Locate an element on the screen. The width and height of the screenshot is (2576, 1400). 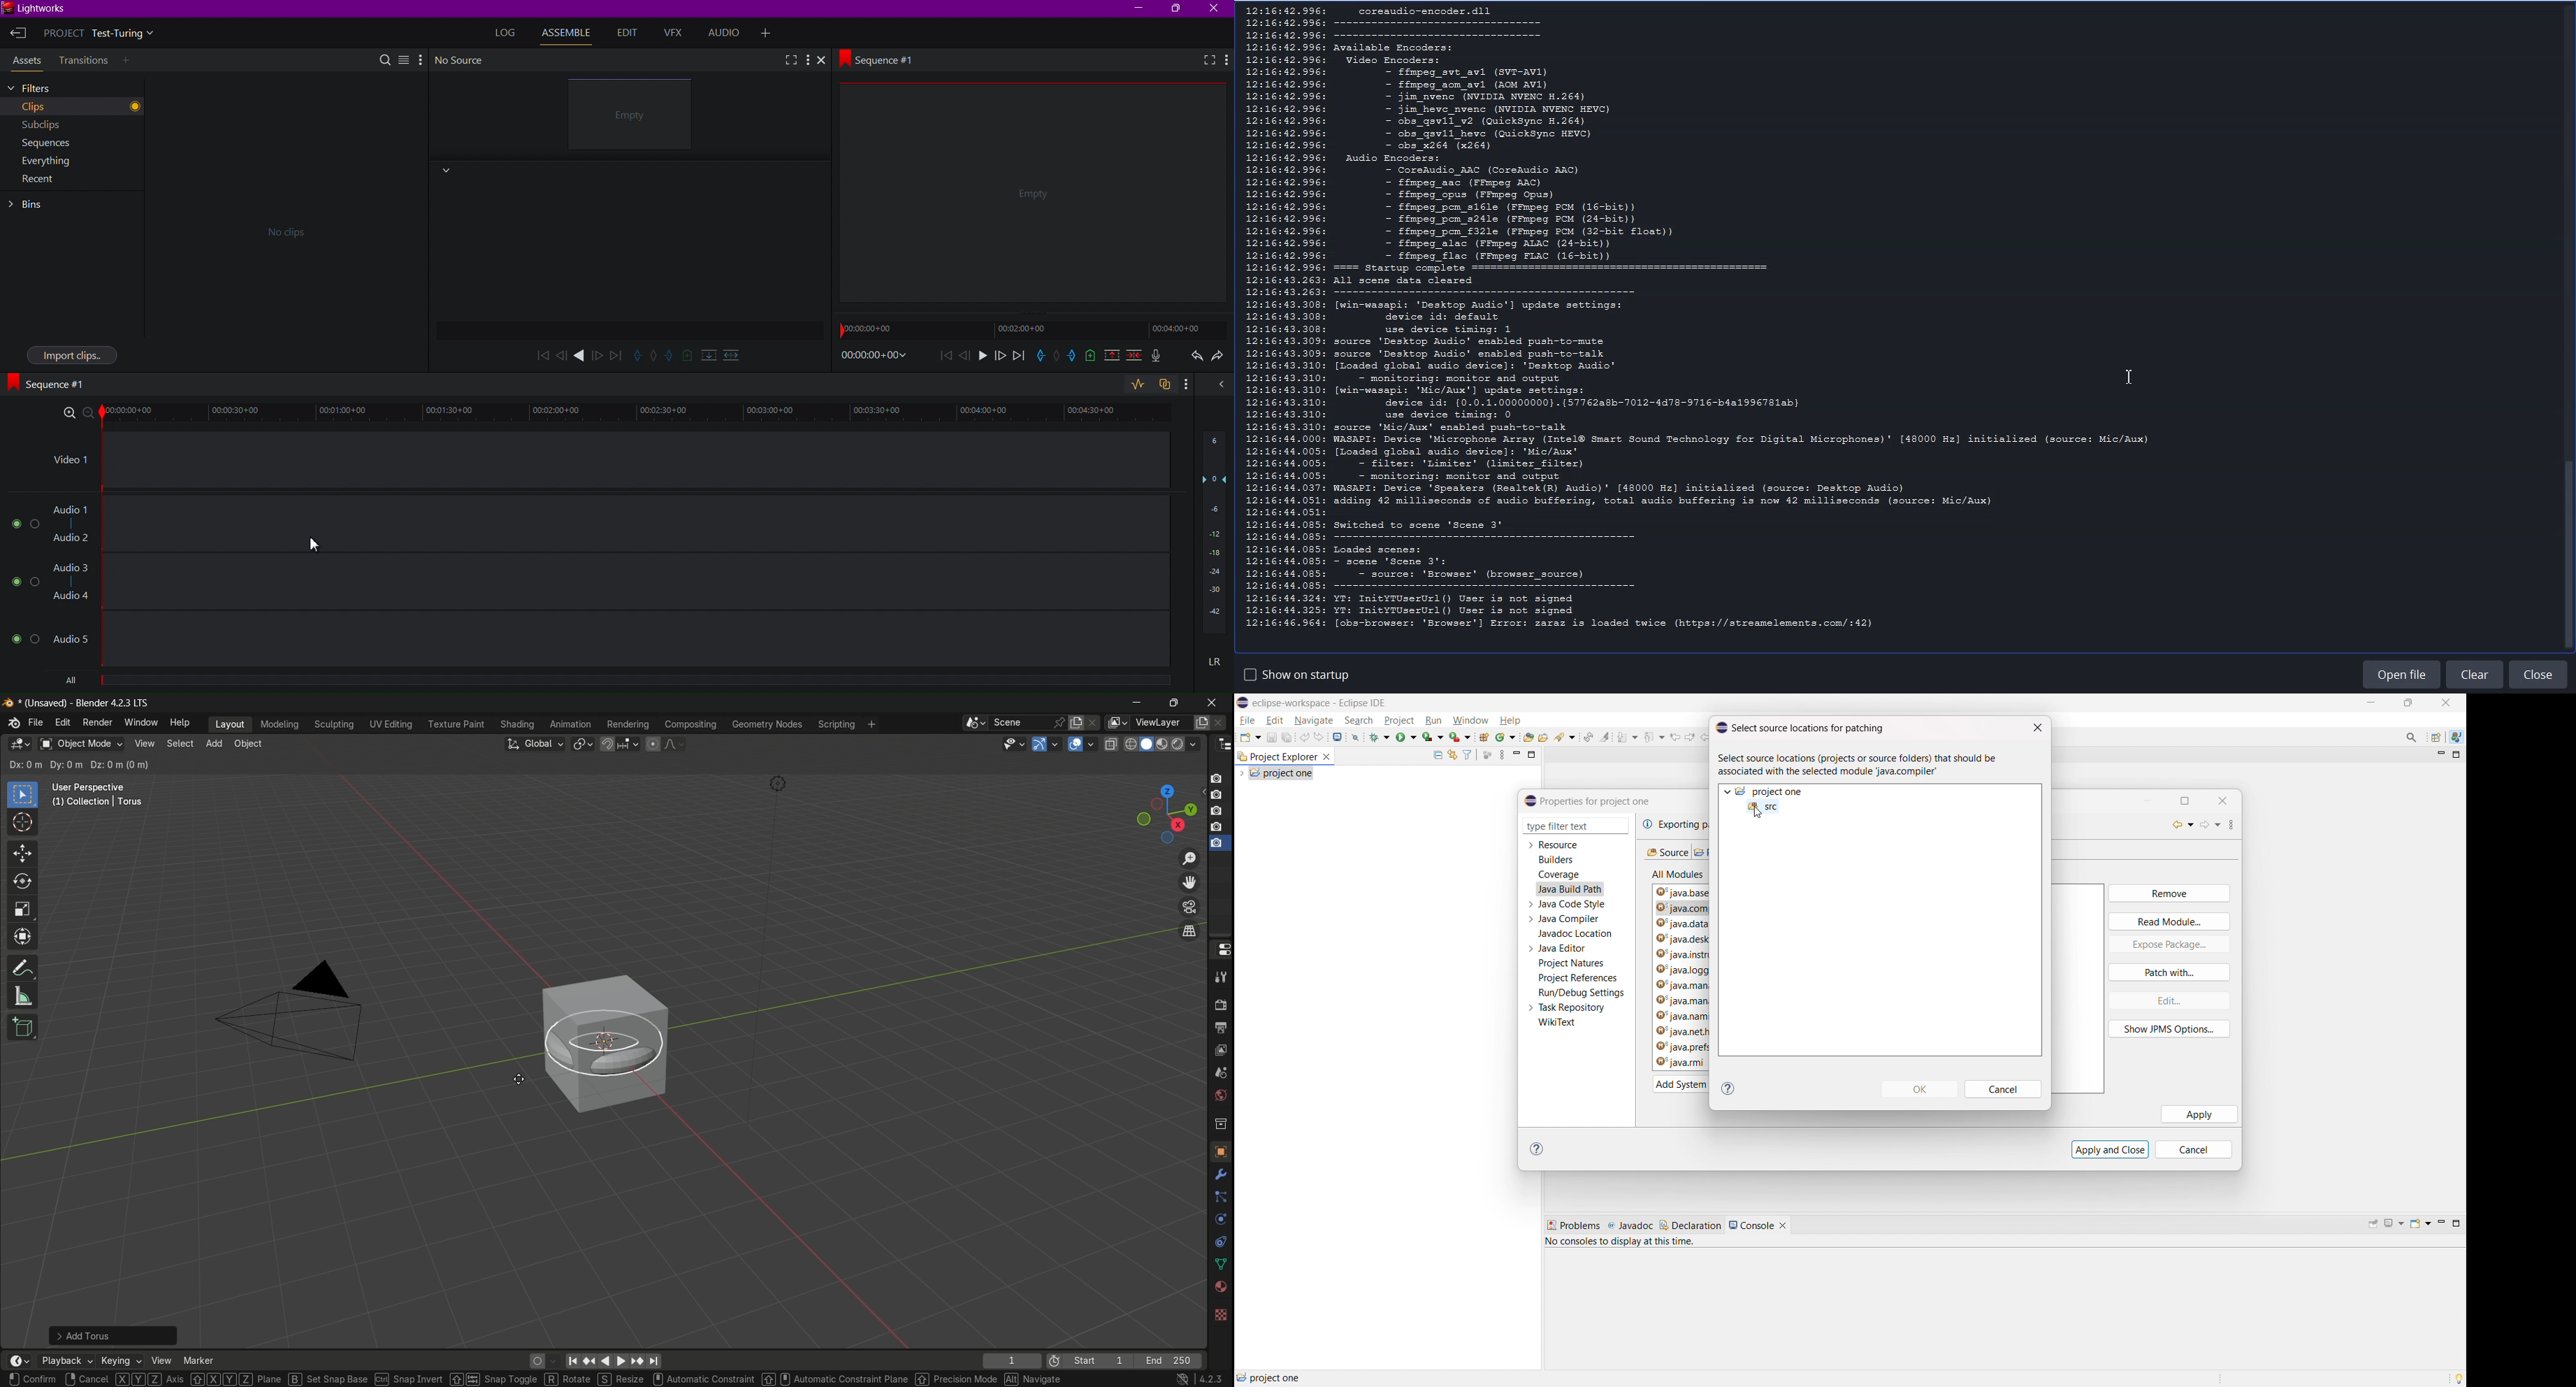
No clips is located at coordinates (282, 230).